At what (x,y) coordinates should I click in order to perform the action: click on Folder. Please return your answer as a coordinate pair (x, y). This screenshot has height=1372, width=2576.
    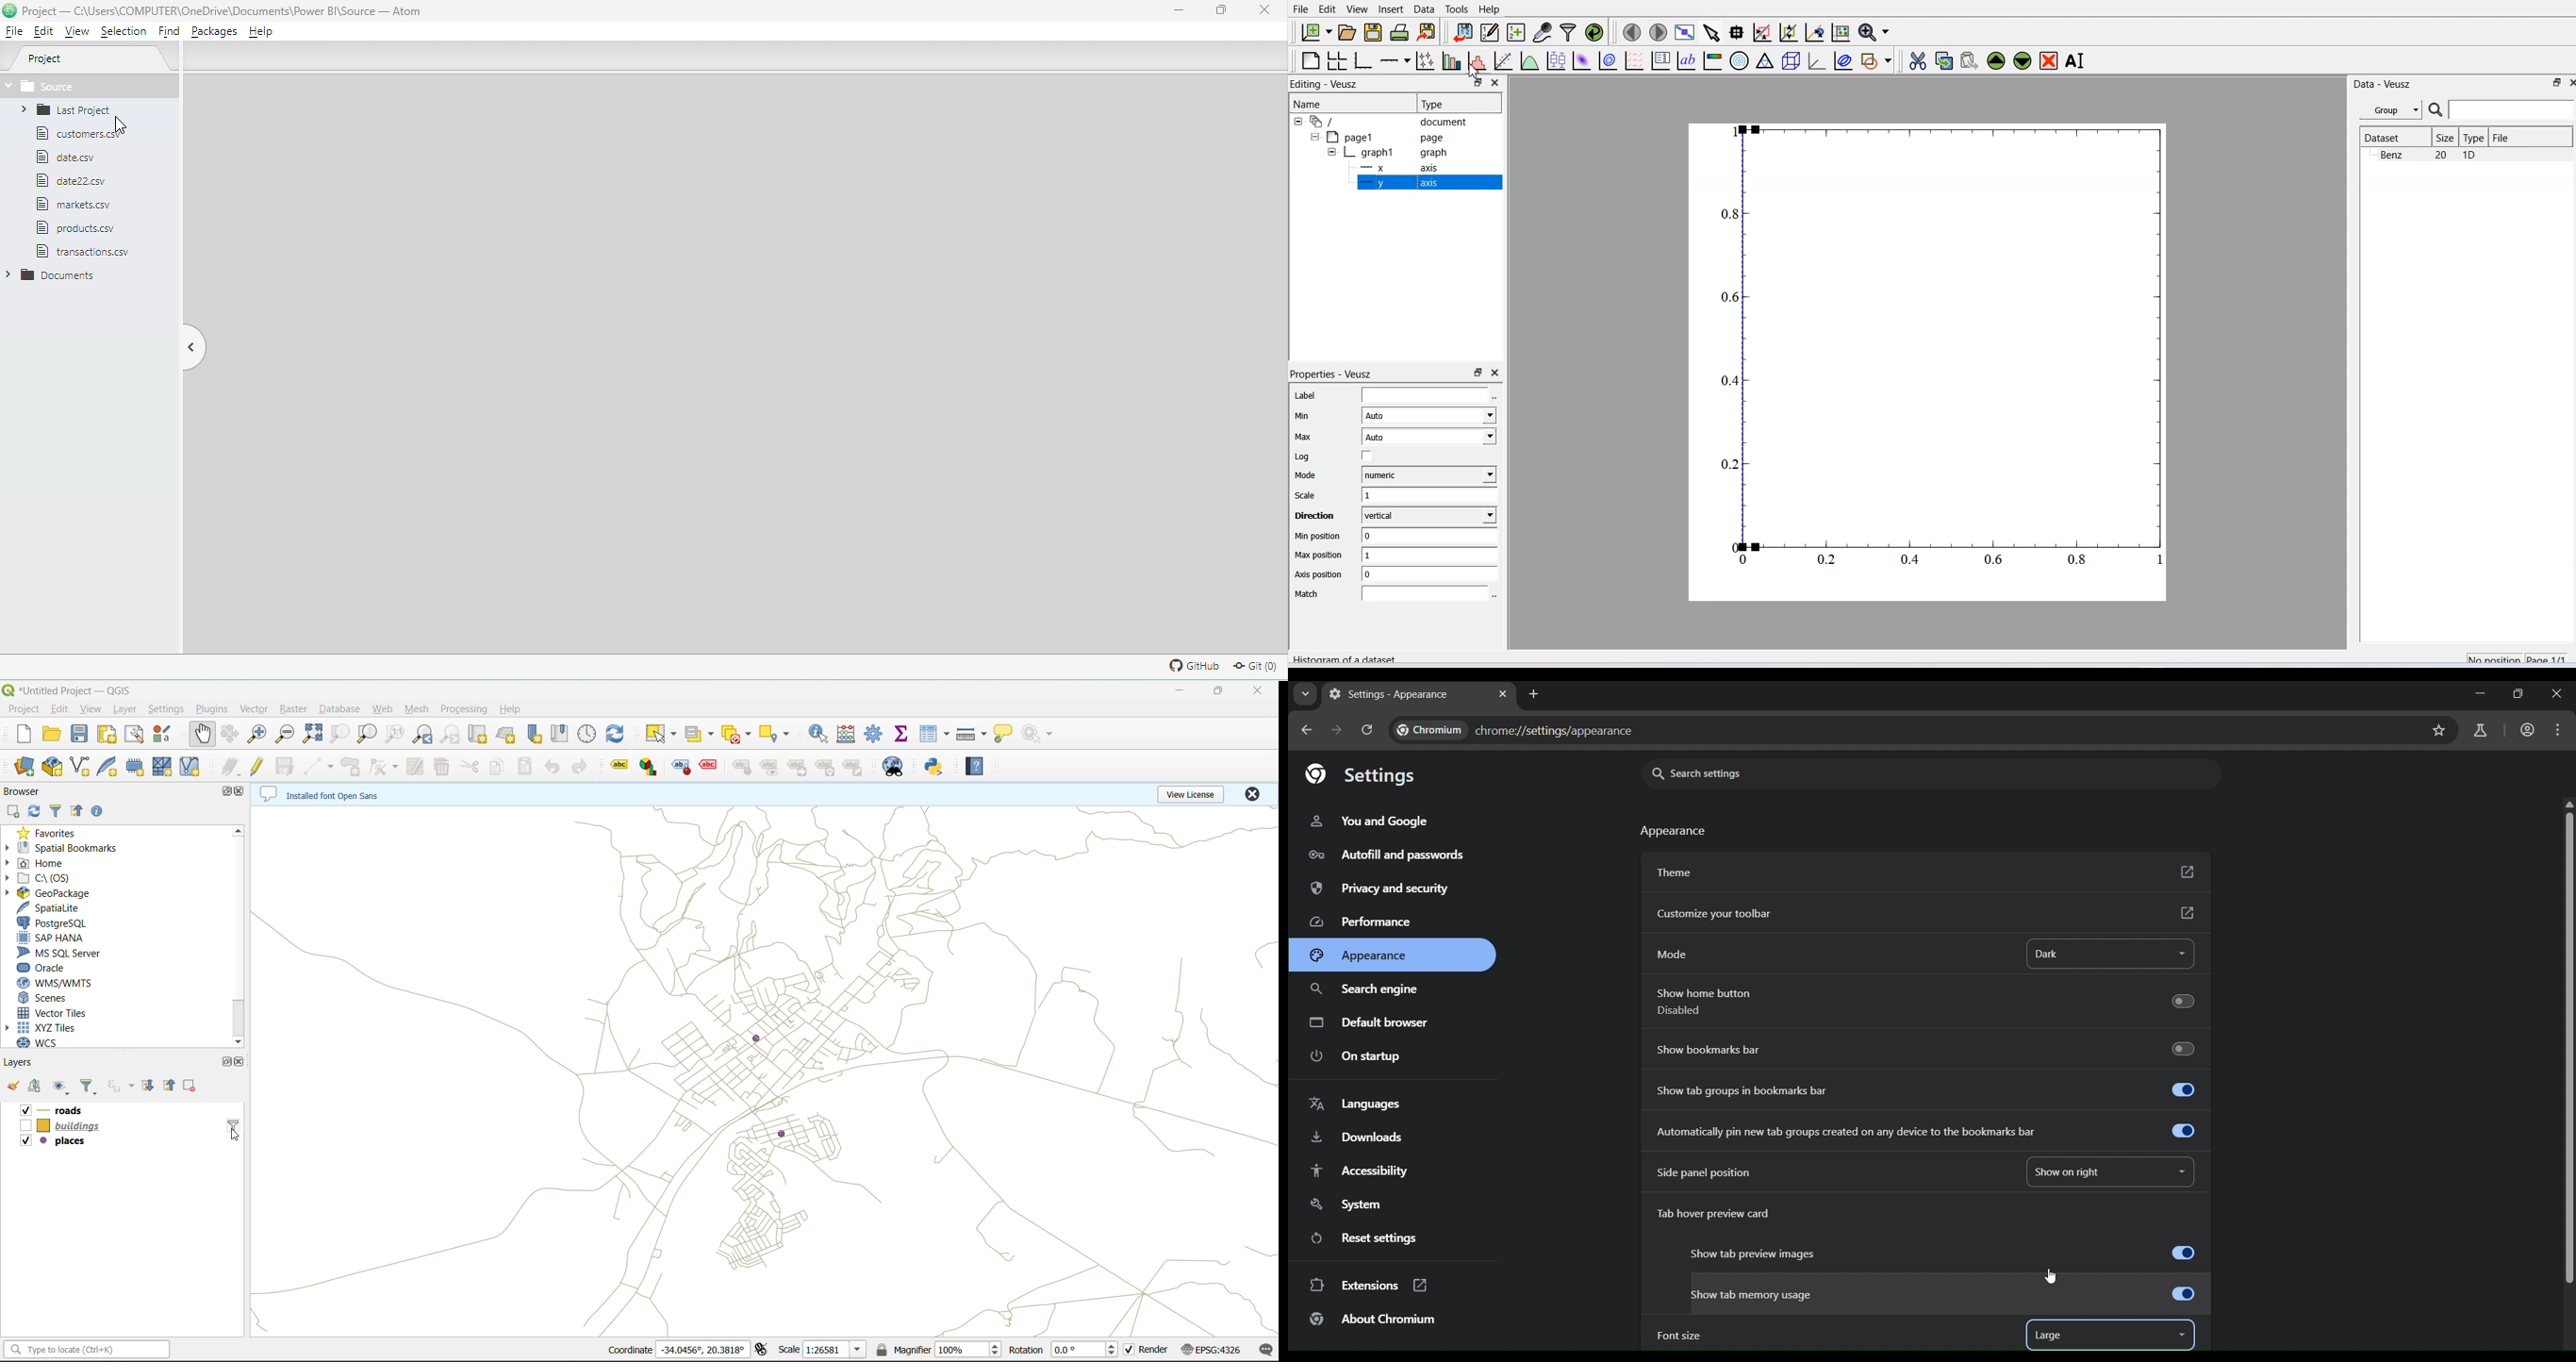
    Looking at the image, I should click on (61, 111).